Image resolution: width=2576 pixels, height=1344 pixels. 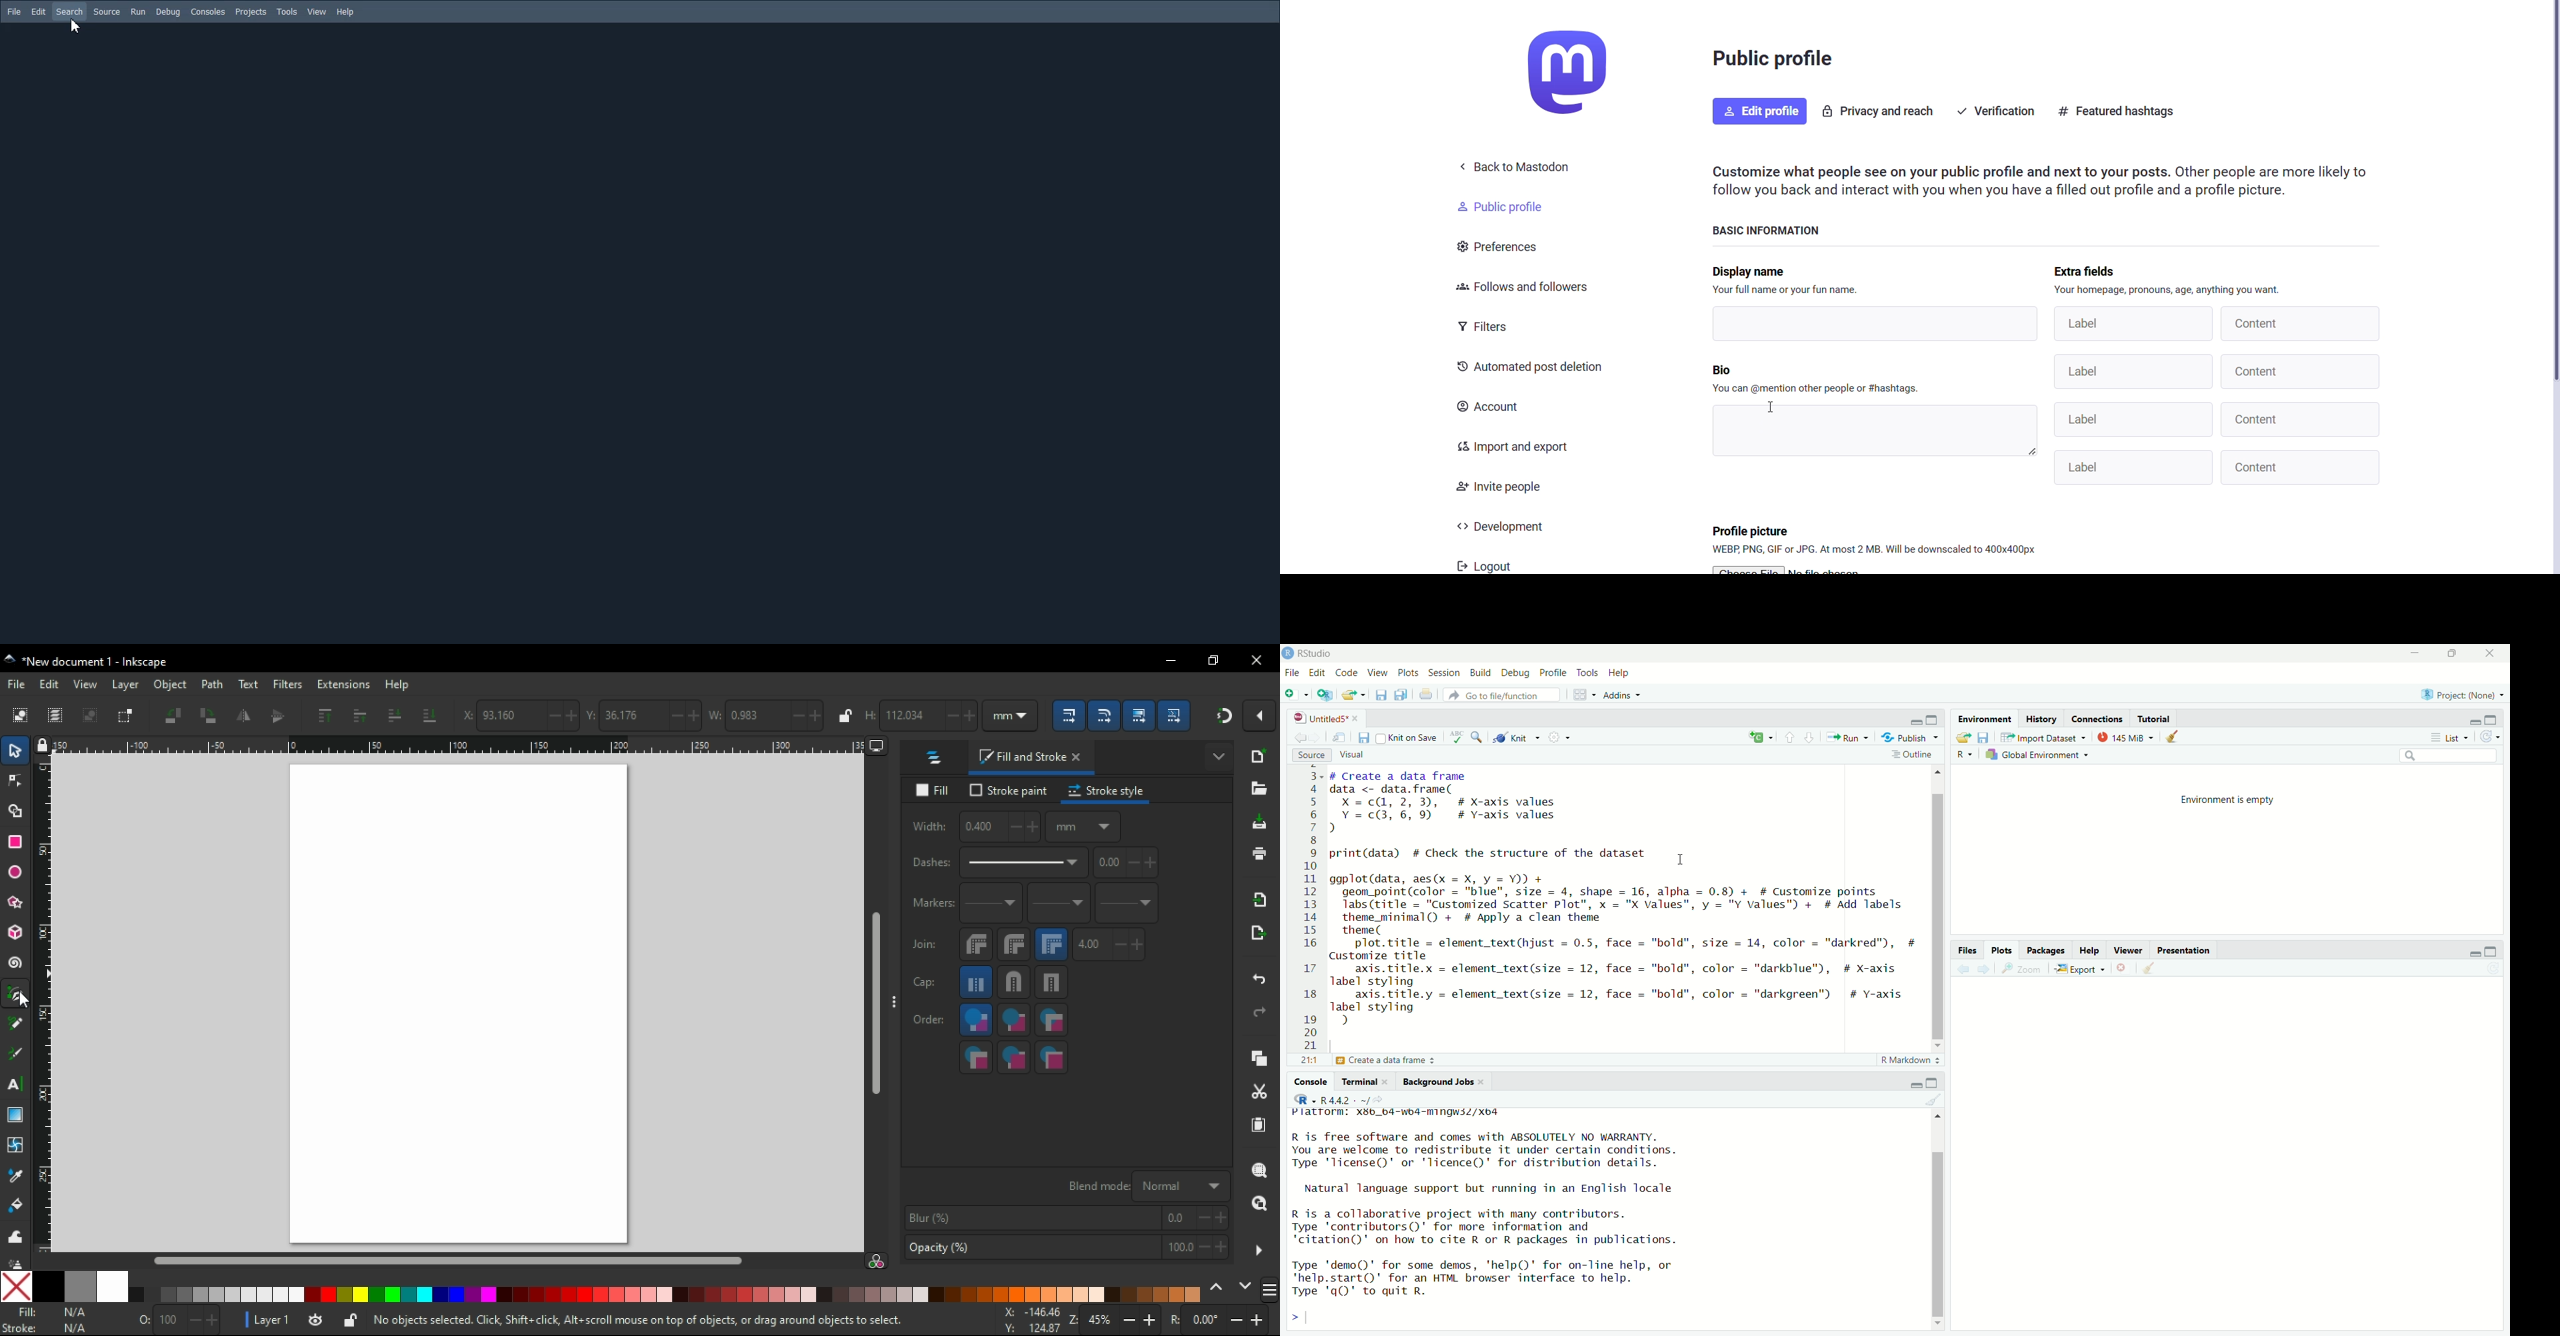 What do you see at coordinates (1761, 739) in the screenshot?
I see `Copy File` at bounding box center [1761, 739].